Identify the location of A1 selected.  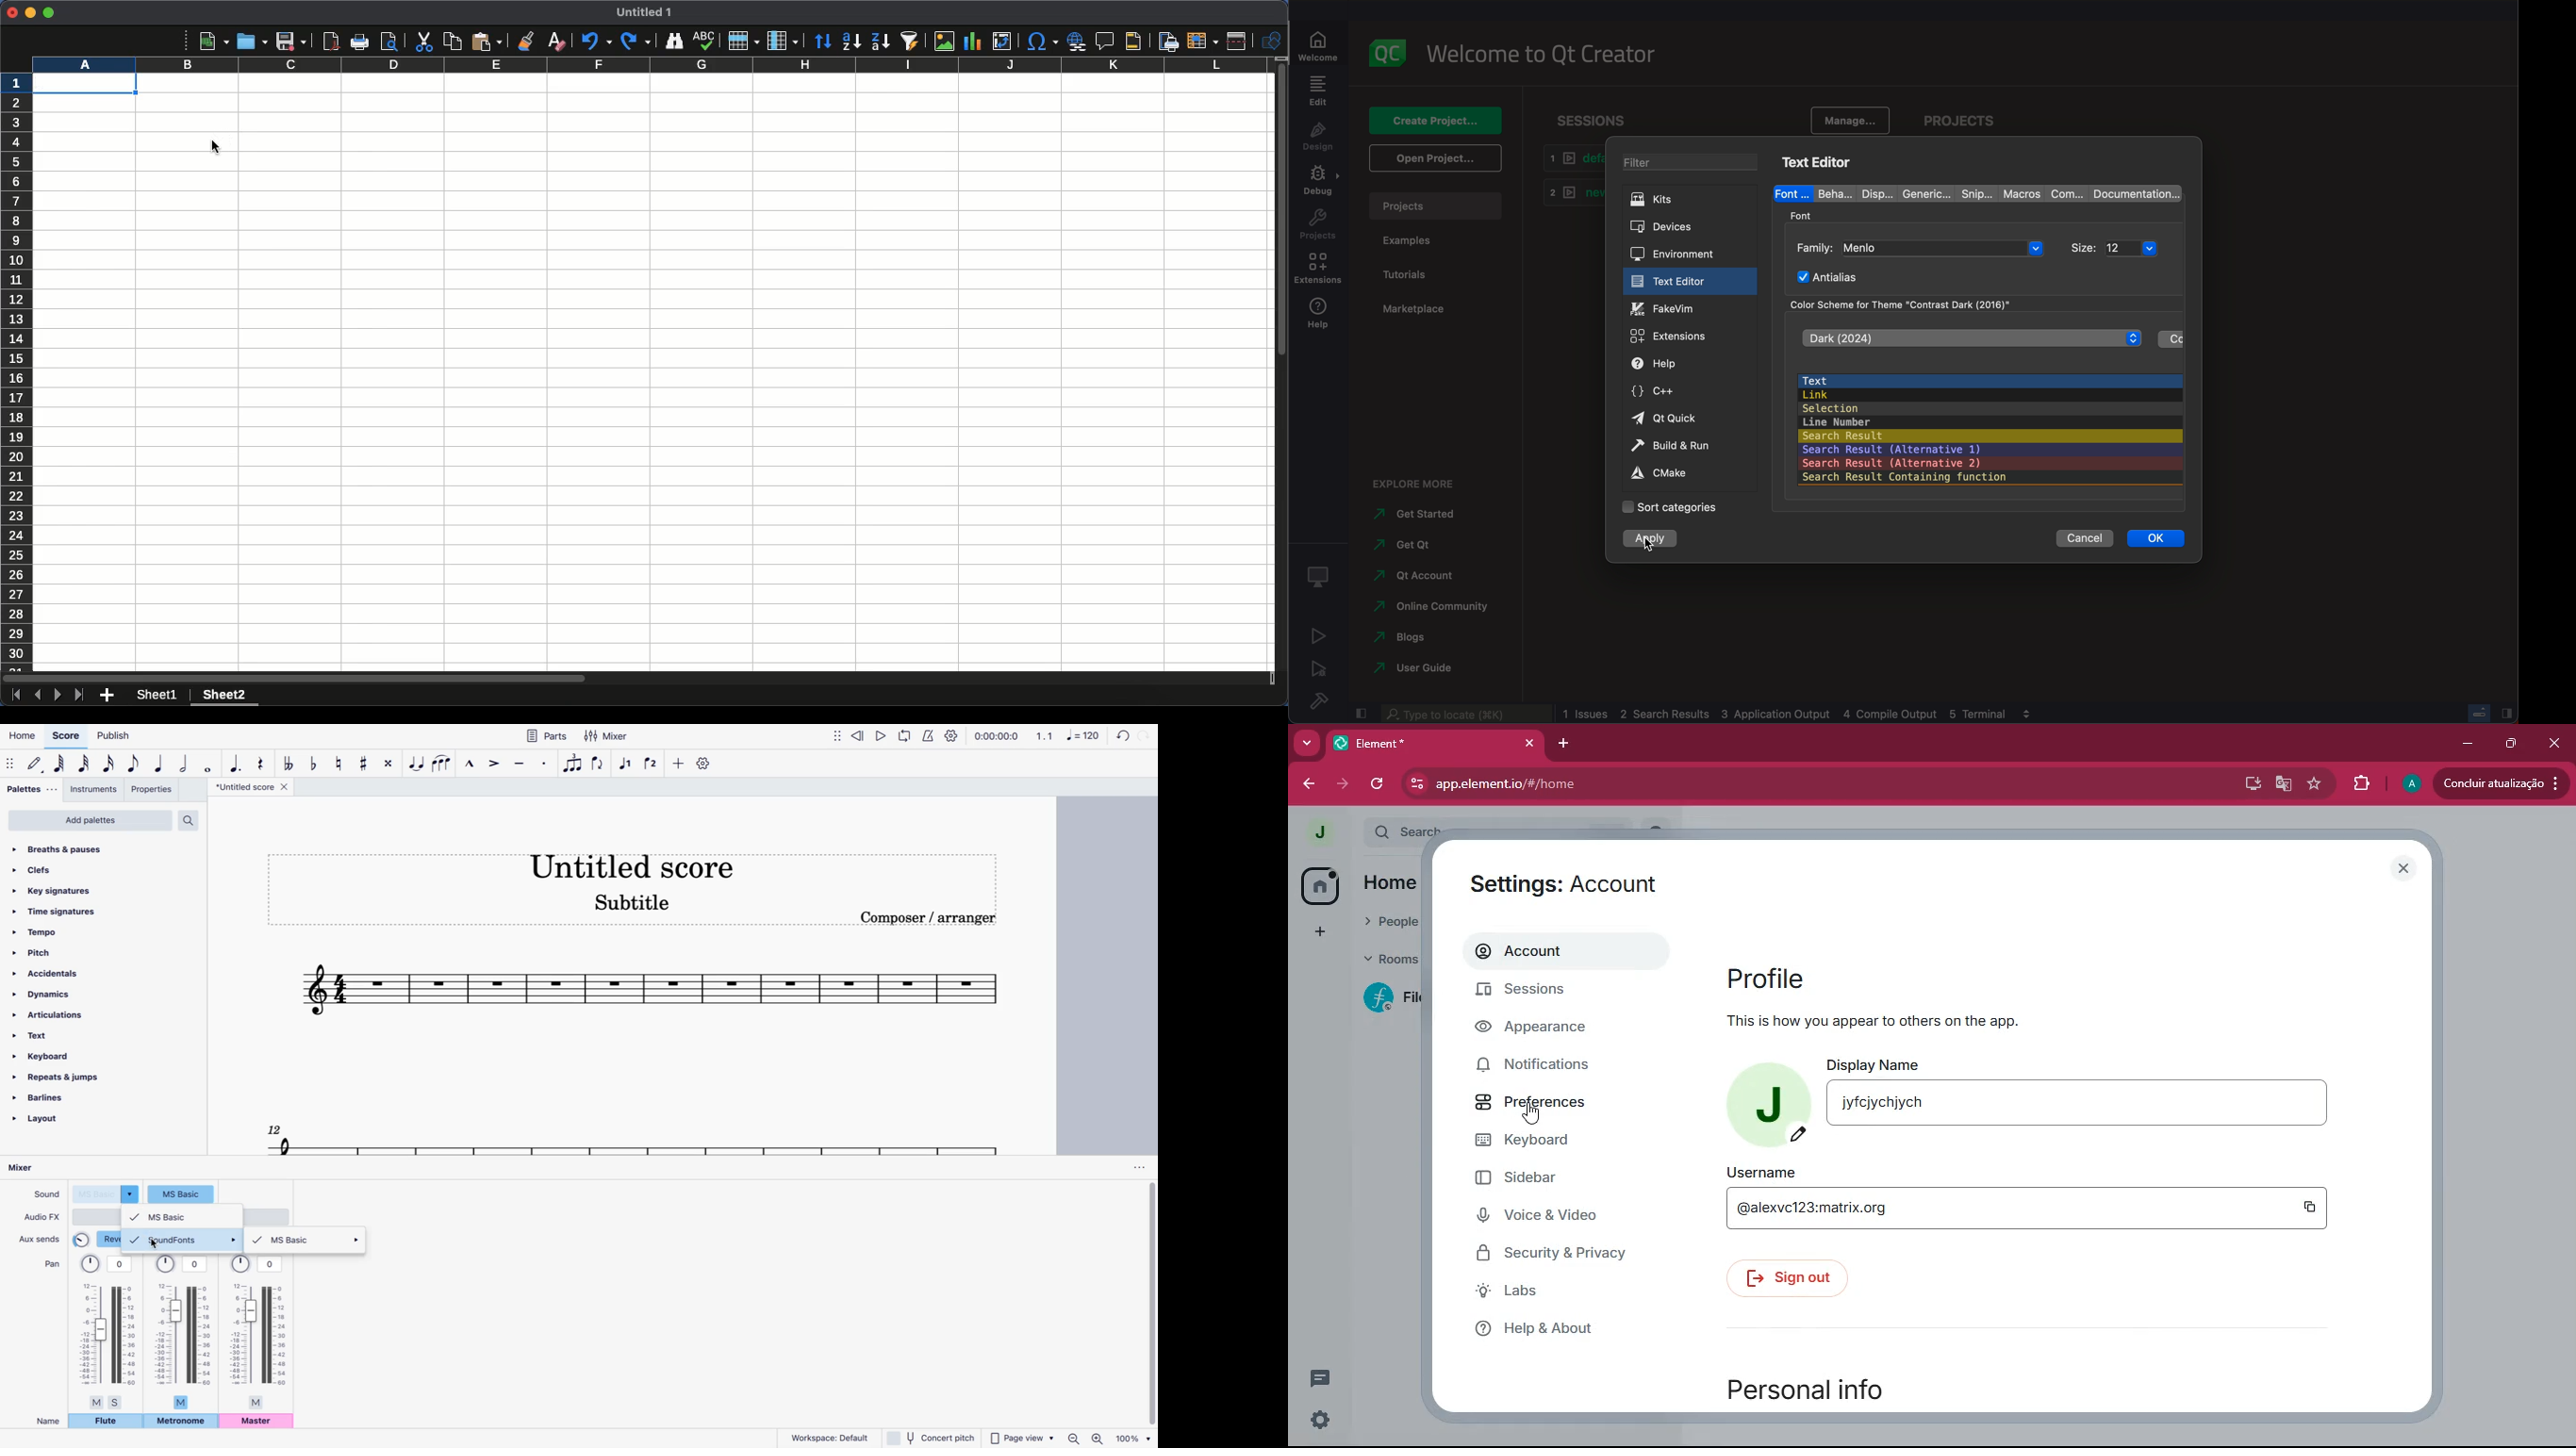
(84, 83).